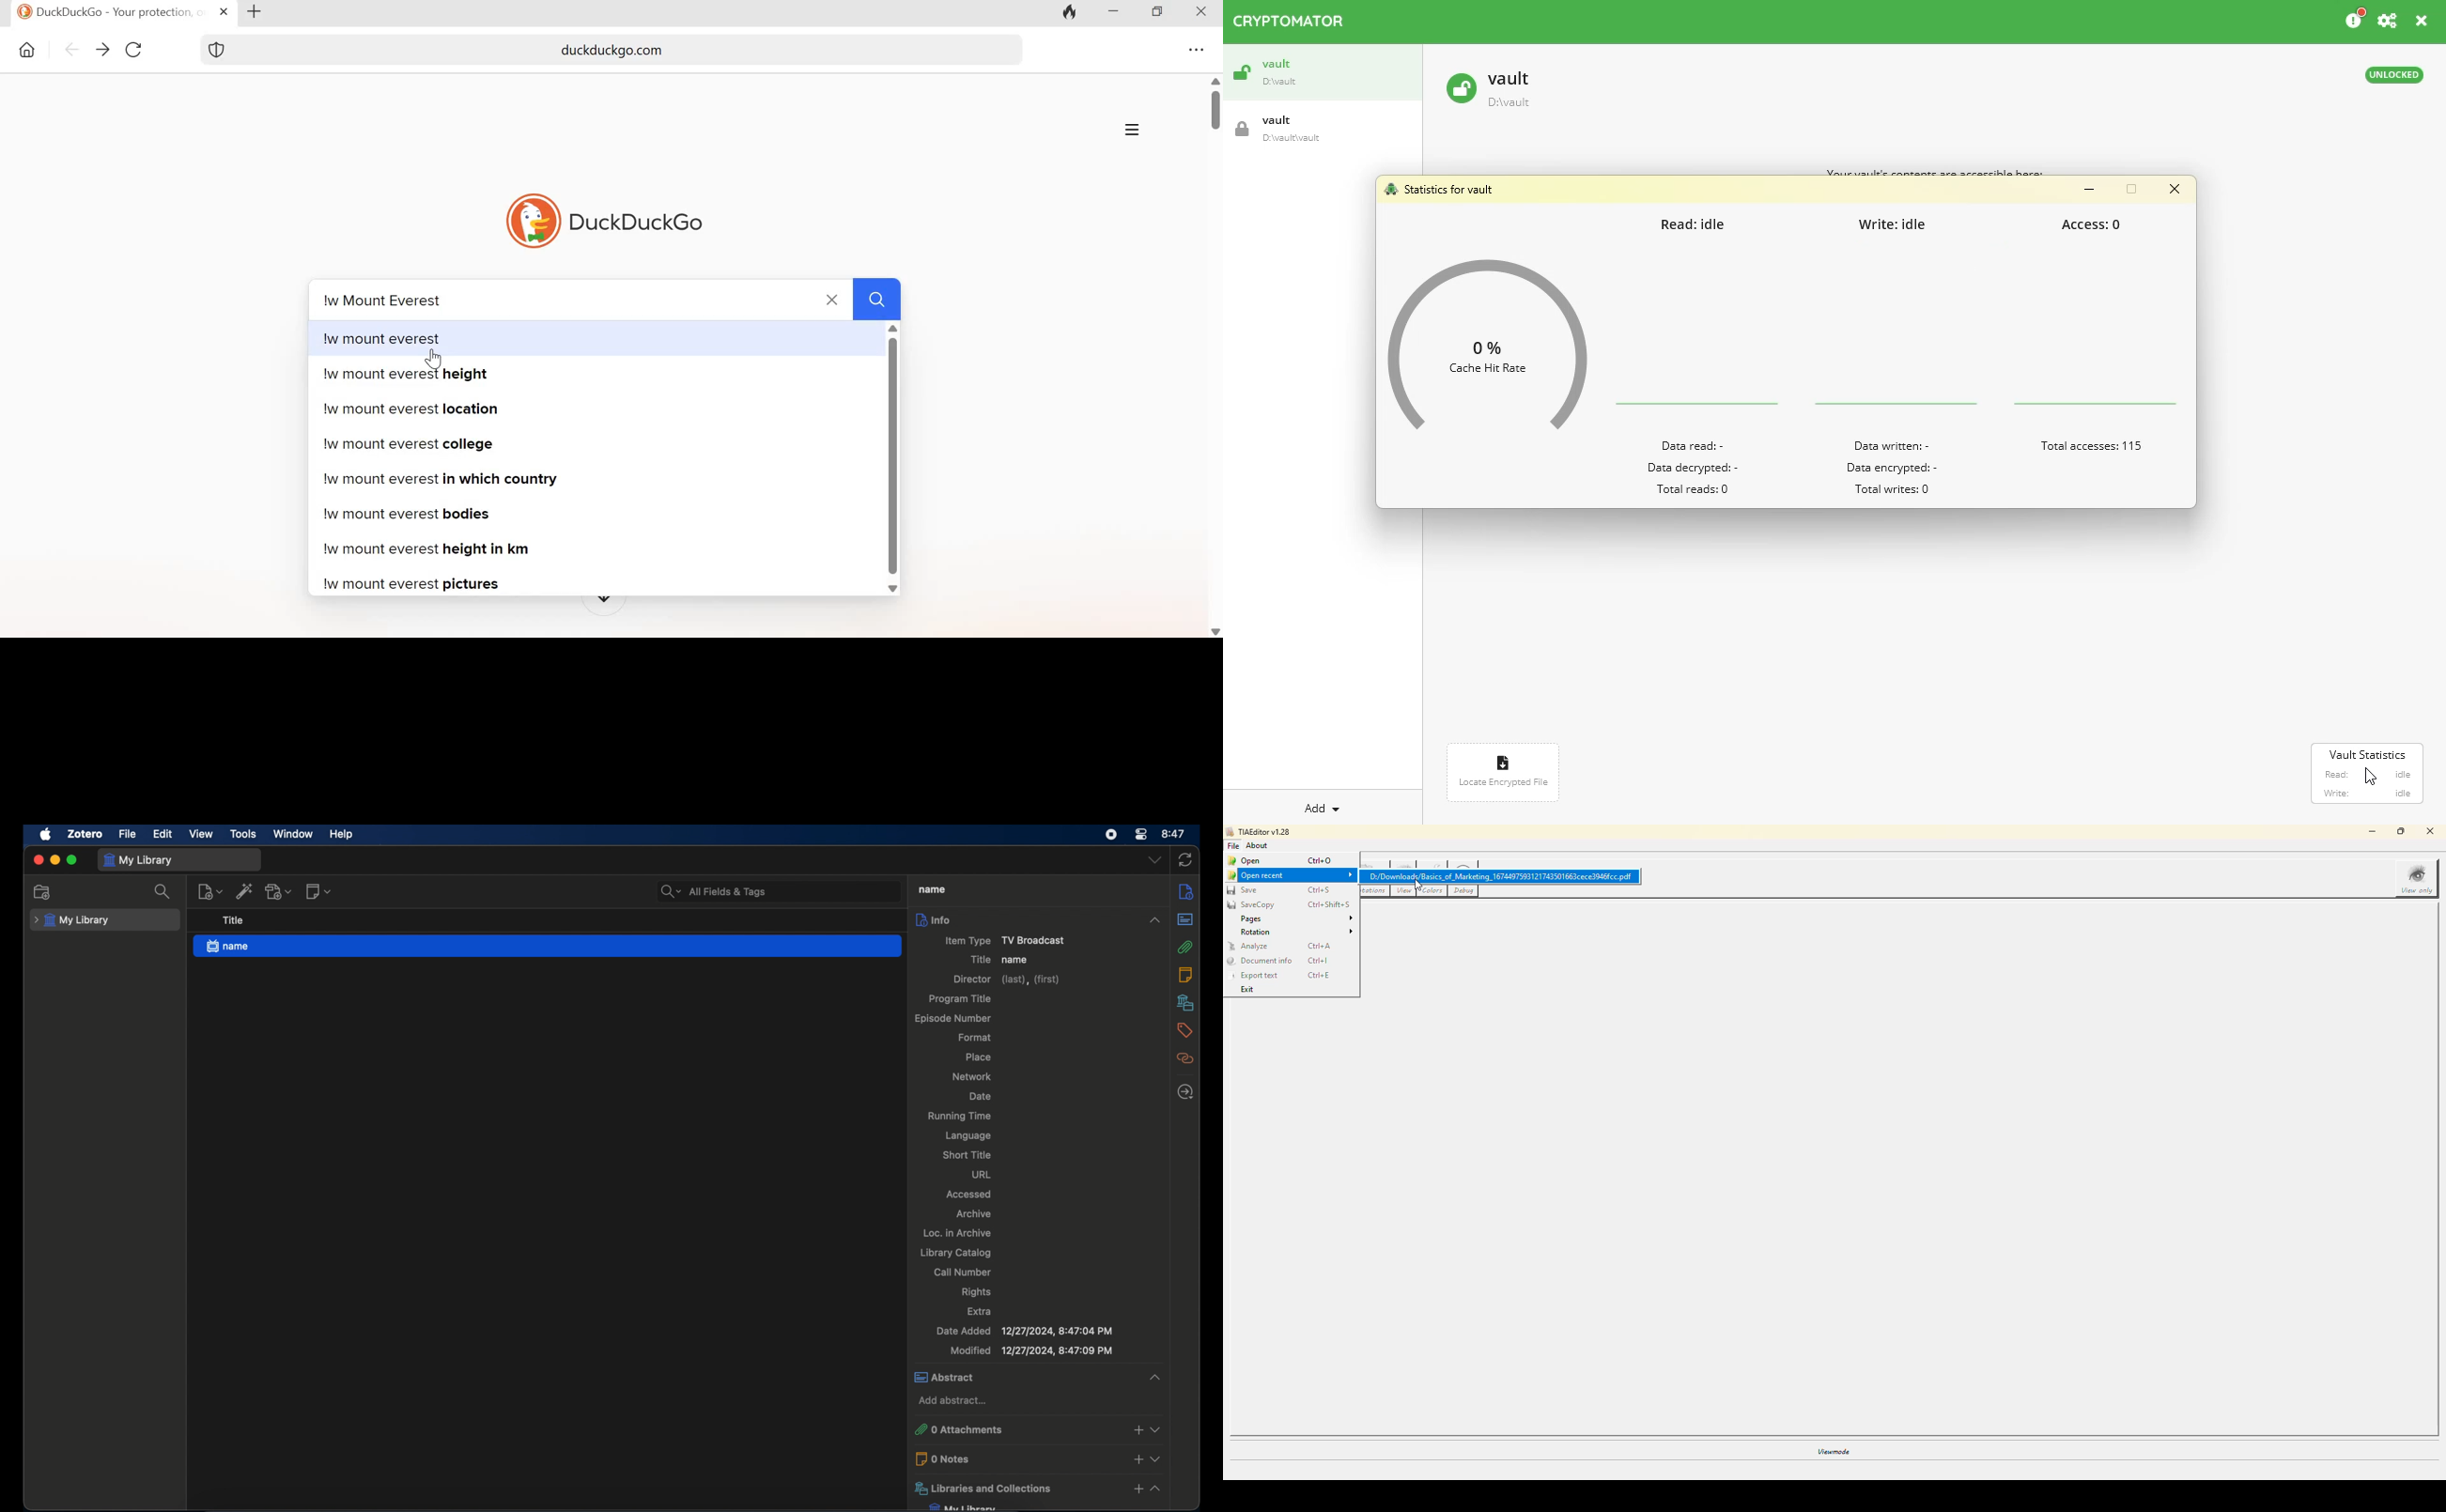 The height and width of the screenshot is (1512, 2464). I want to click on screen recorder, so click(1111, 835).